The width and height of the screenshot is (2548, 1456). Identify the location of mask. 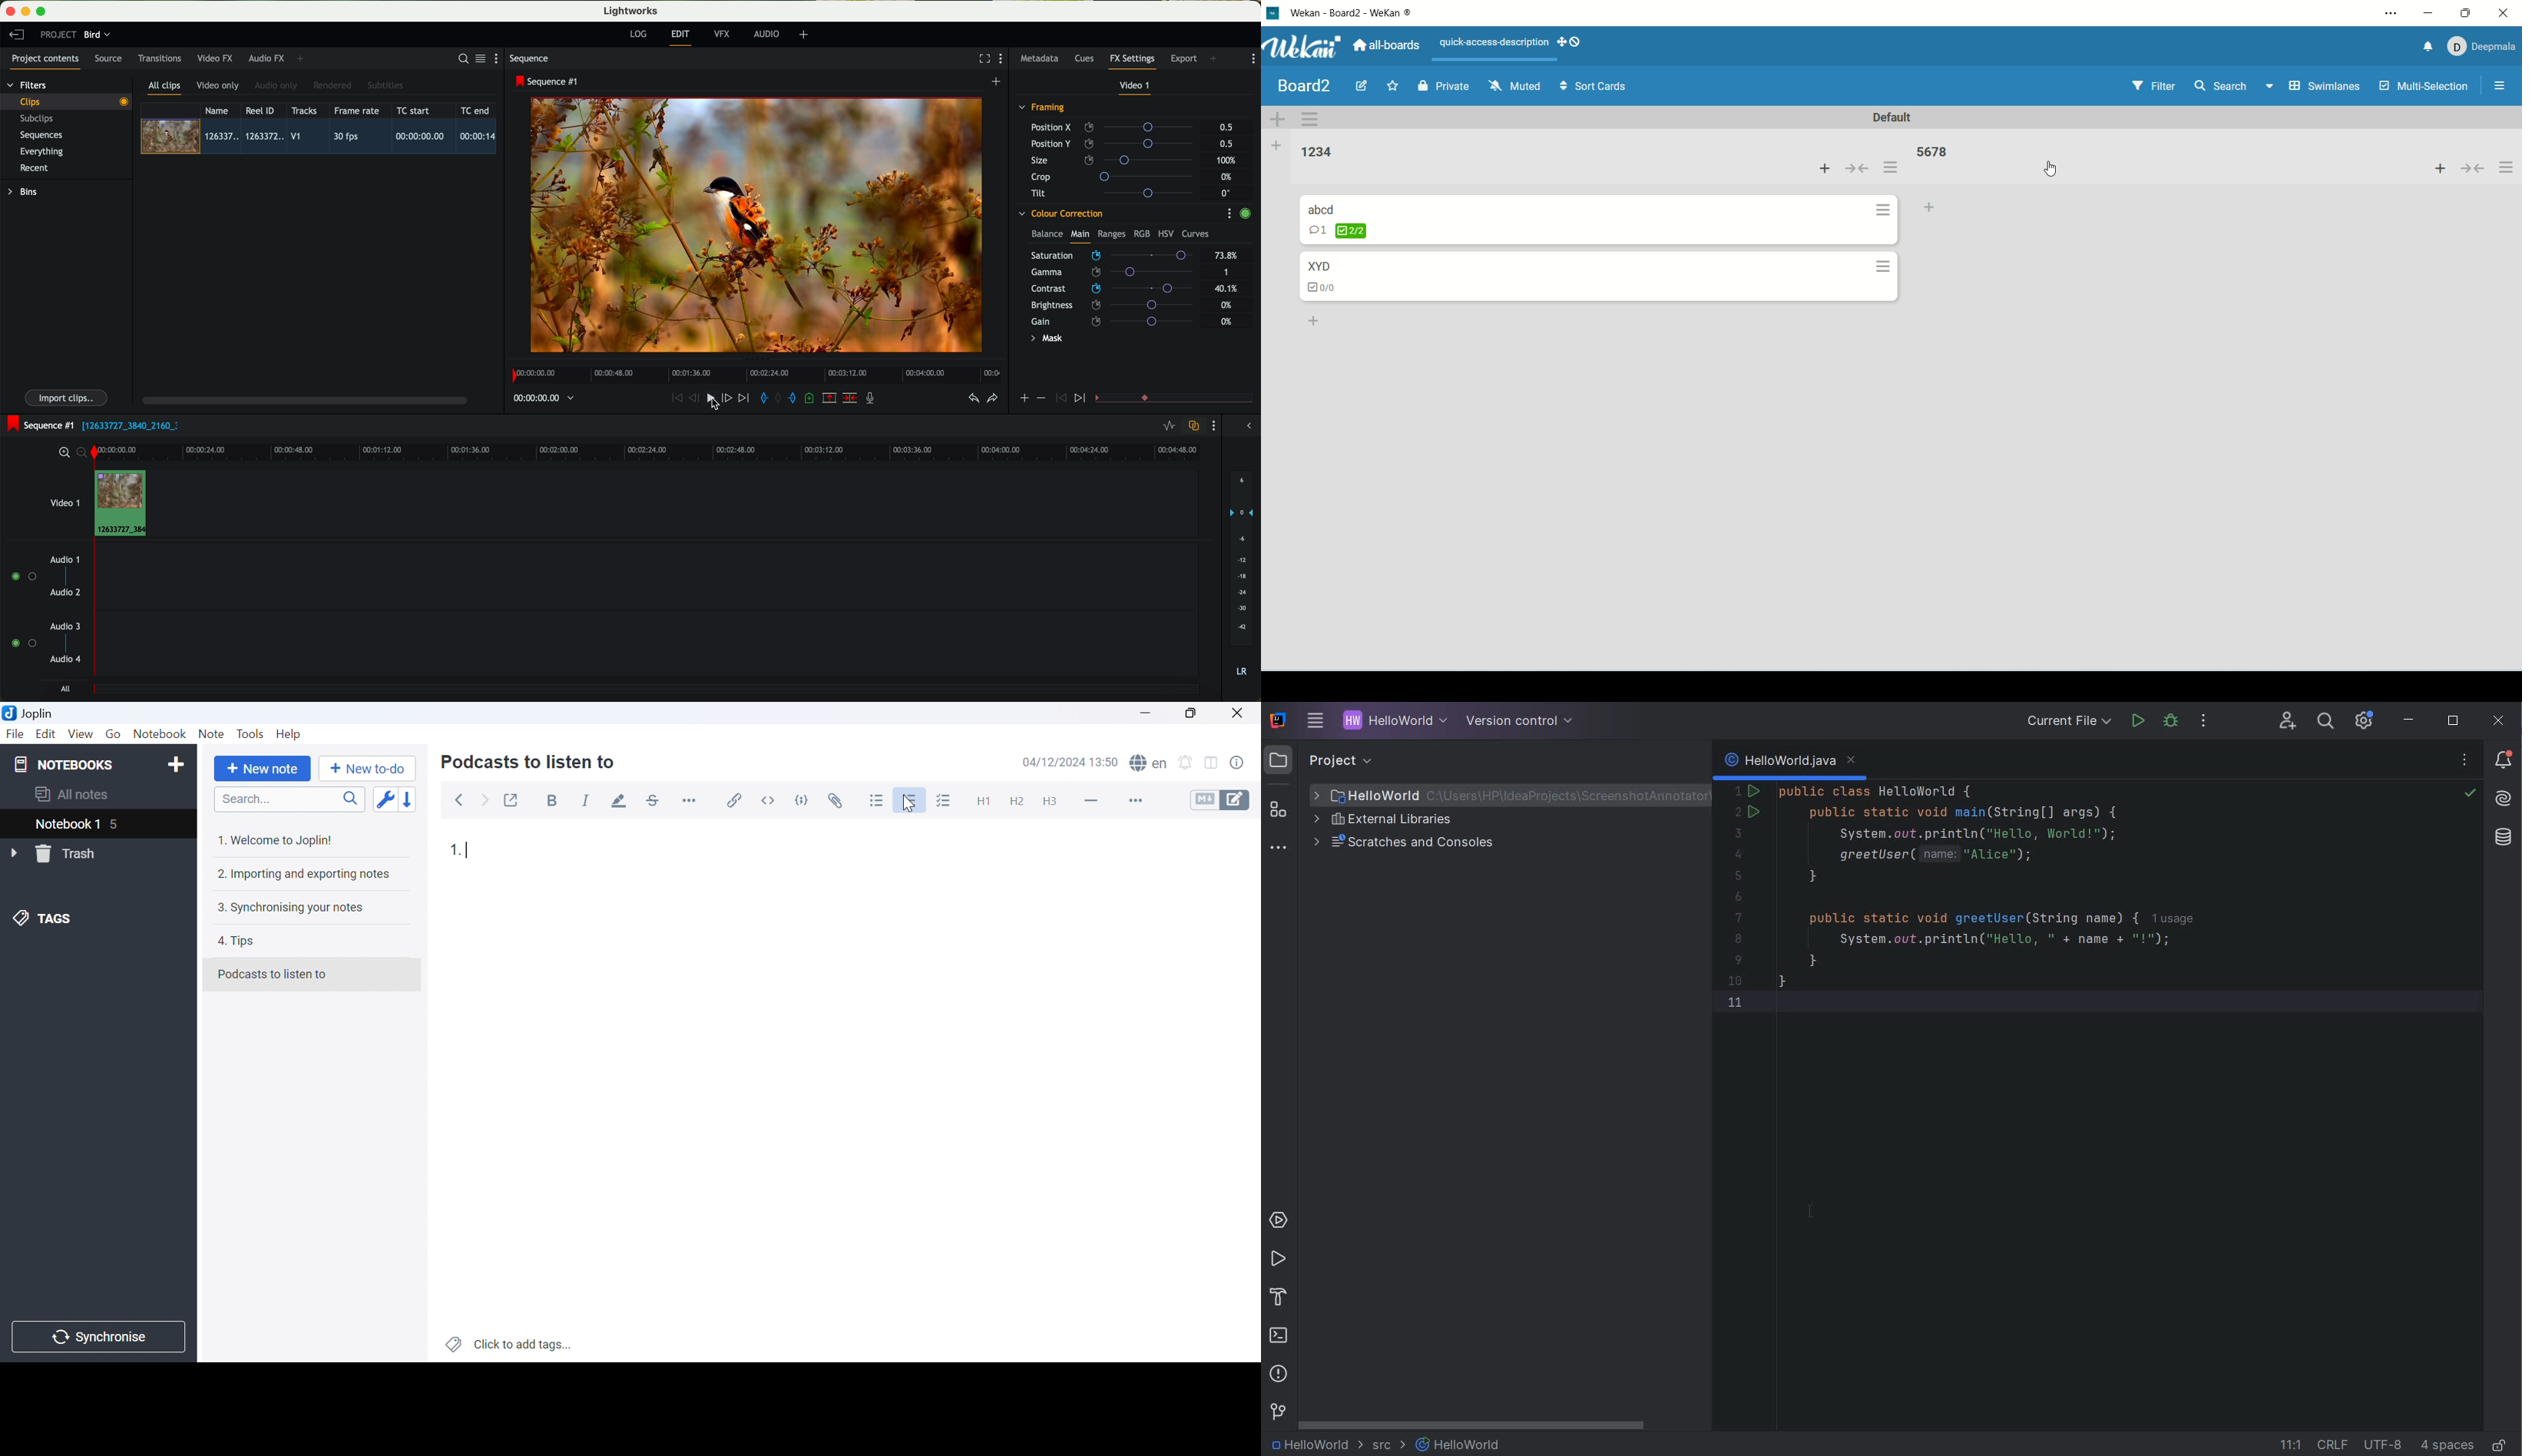
(1045, 340).